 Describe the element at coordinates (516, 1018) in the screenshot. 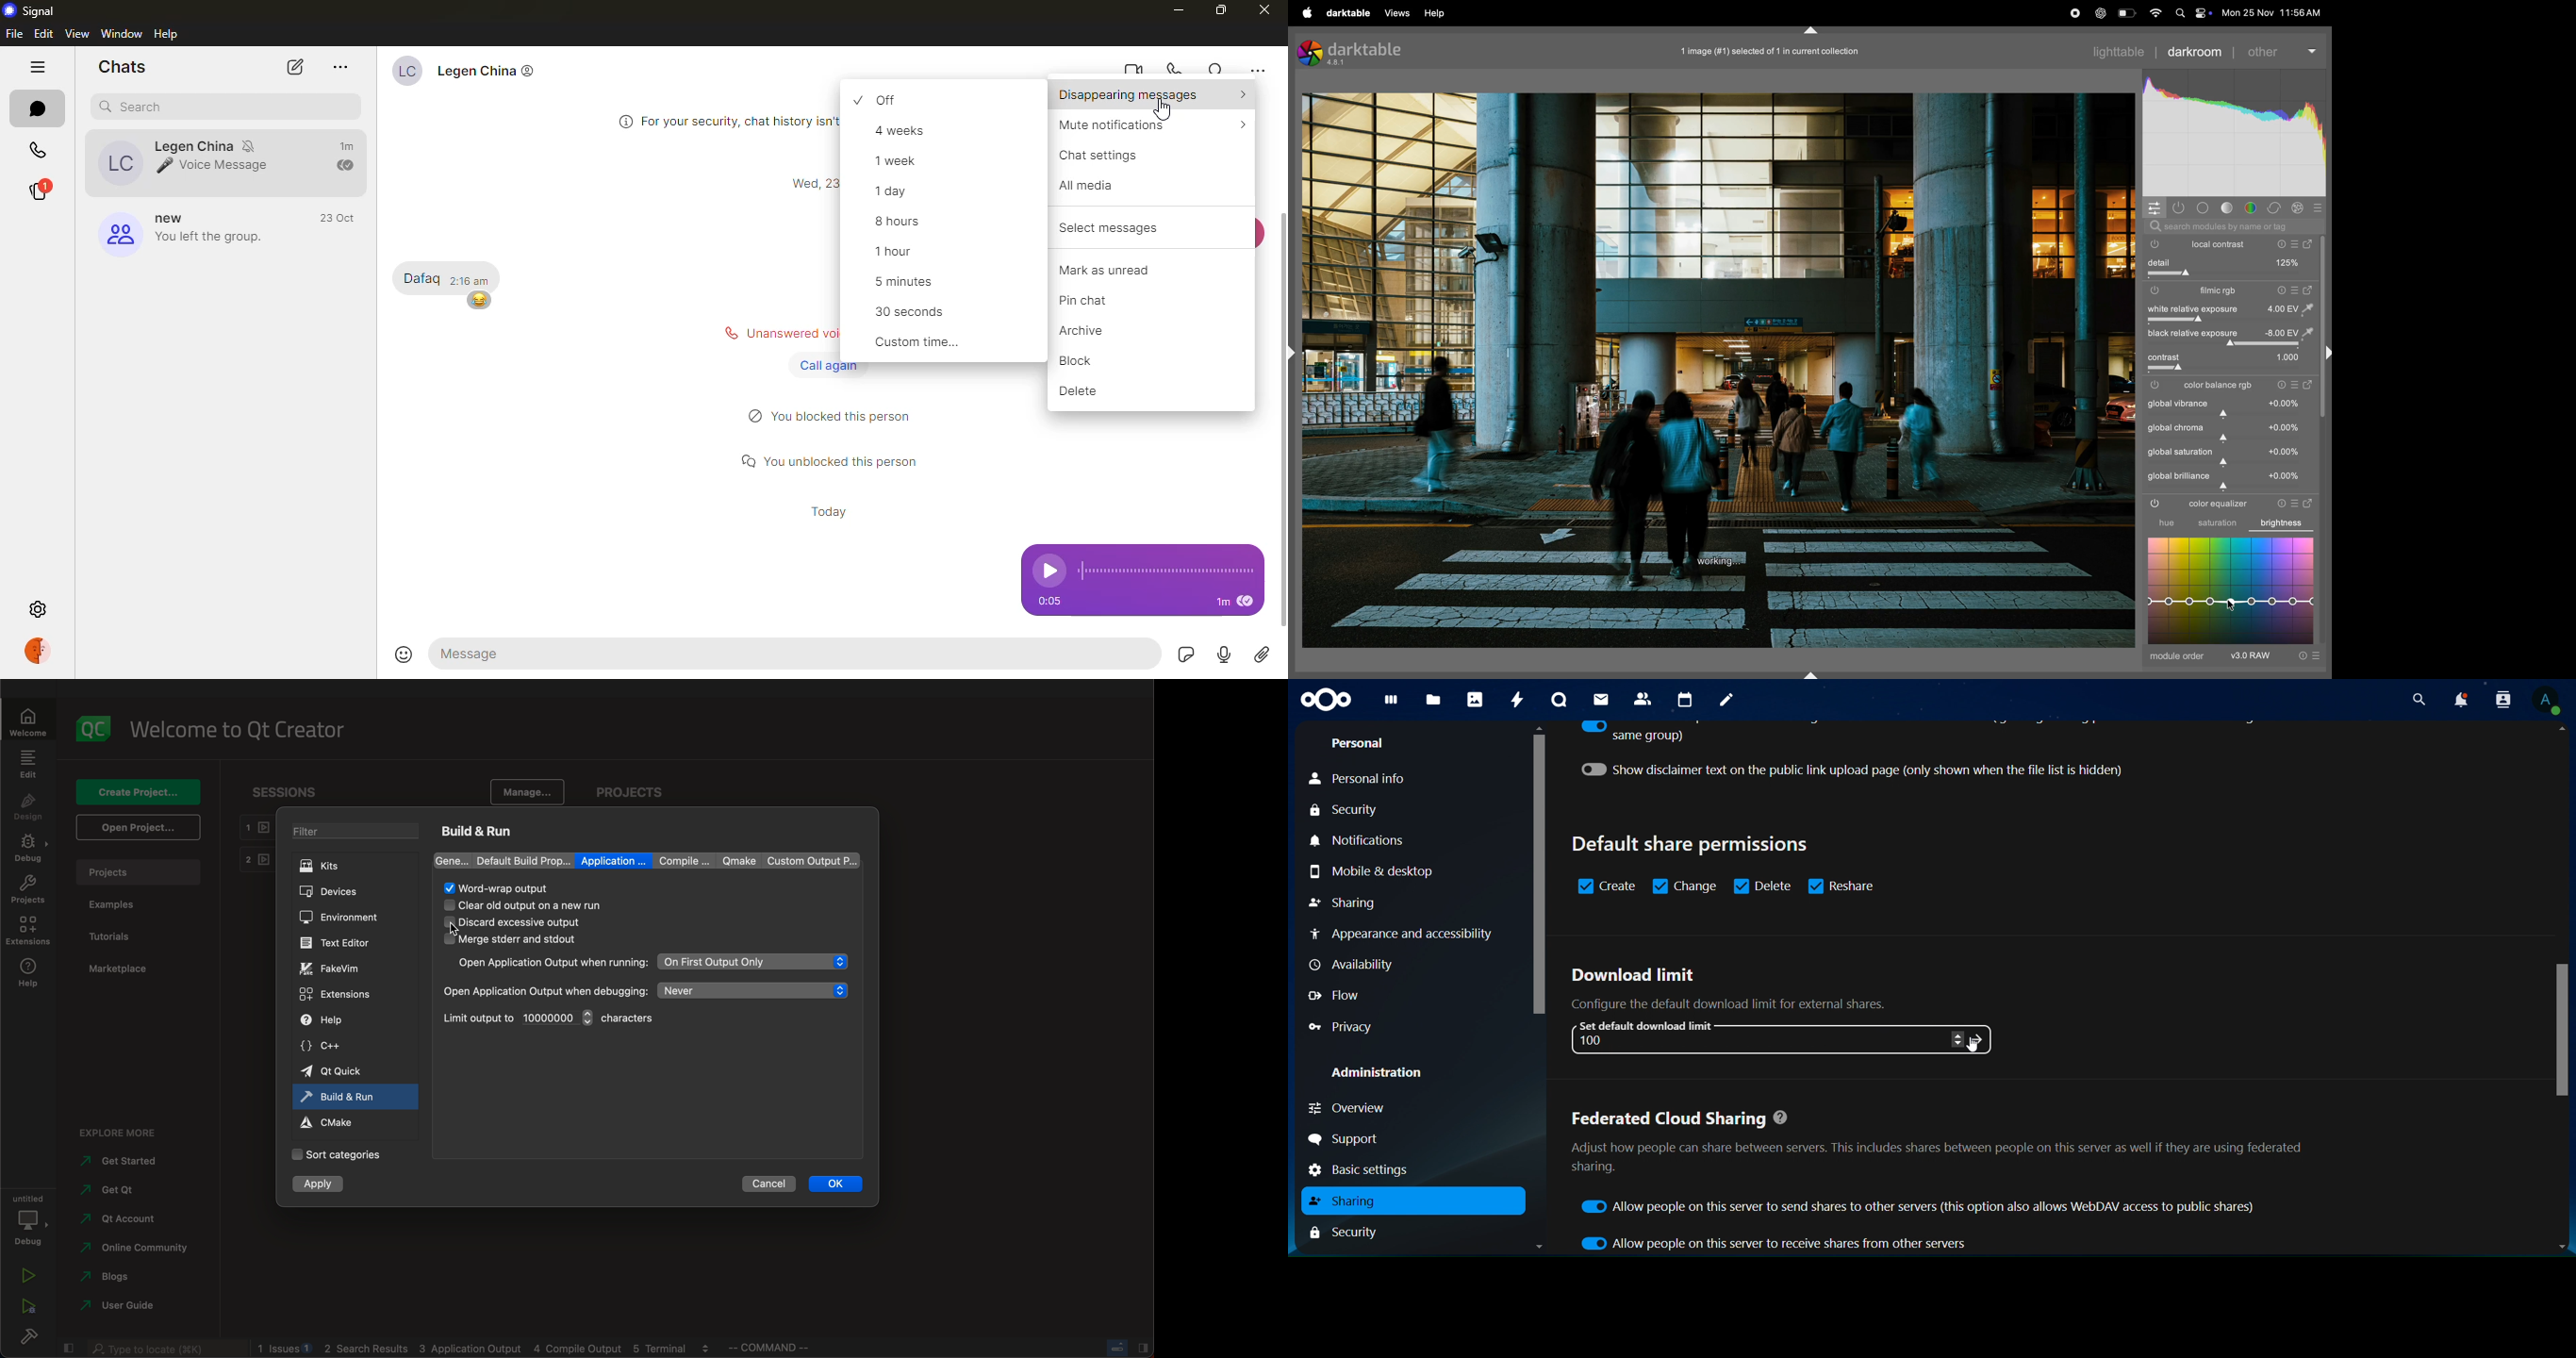

I see `limit output` at that location.